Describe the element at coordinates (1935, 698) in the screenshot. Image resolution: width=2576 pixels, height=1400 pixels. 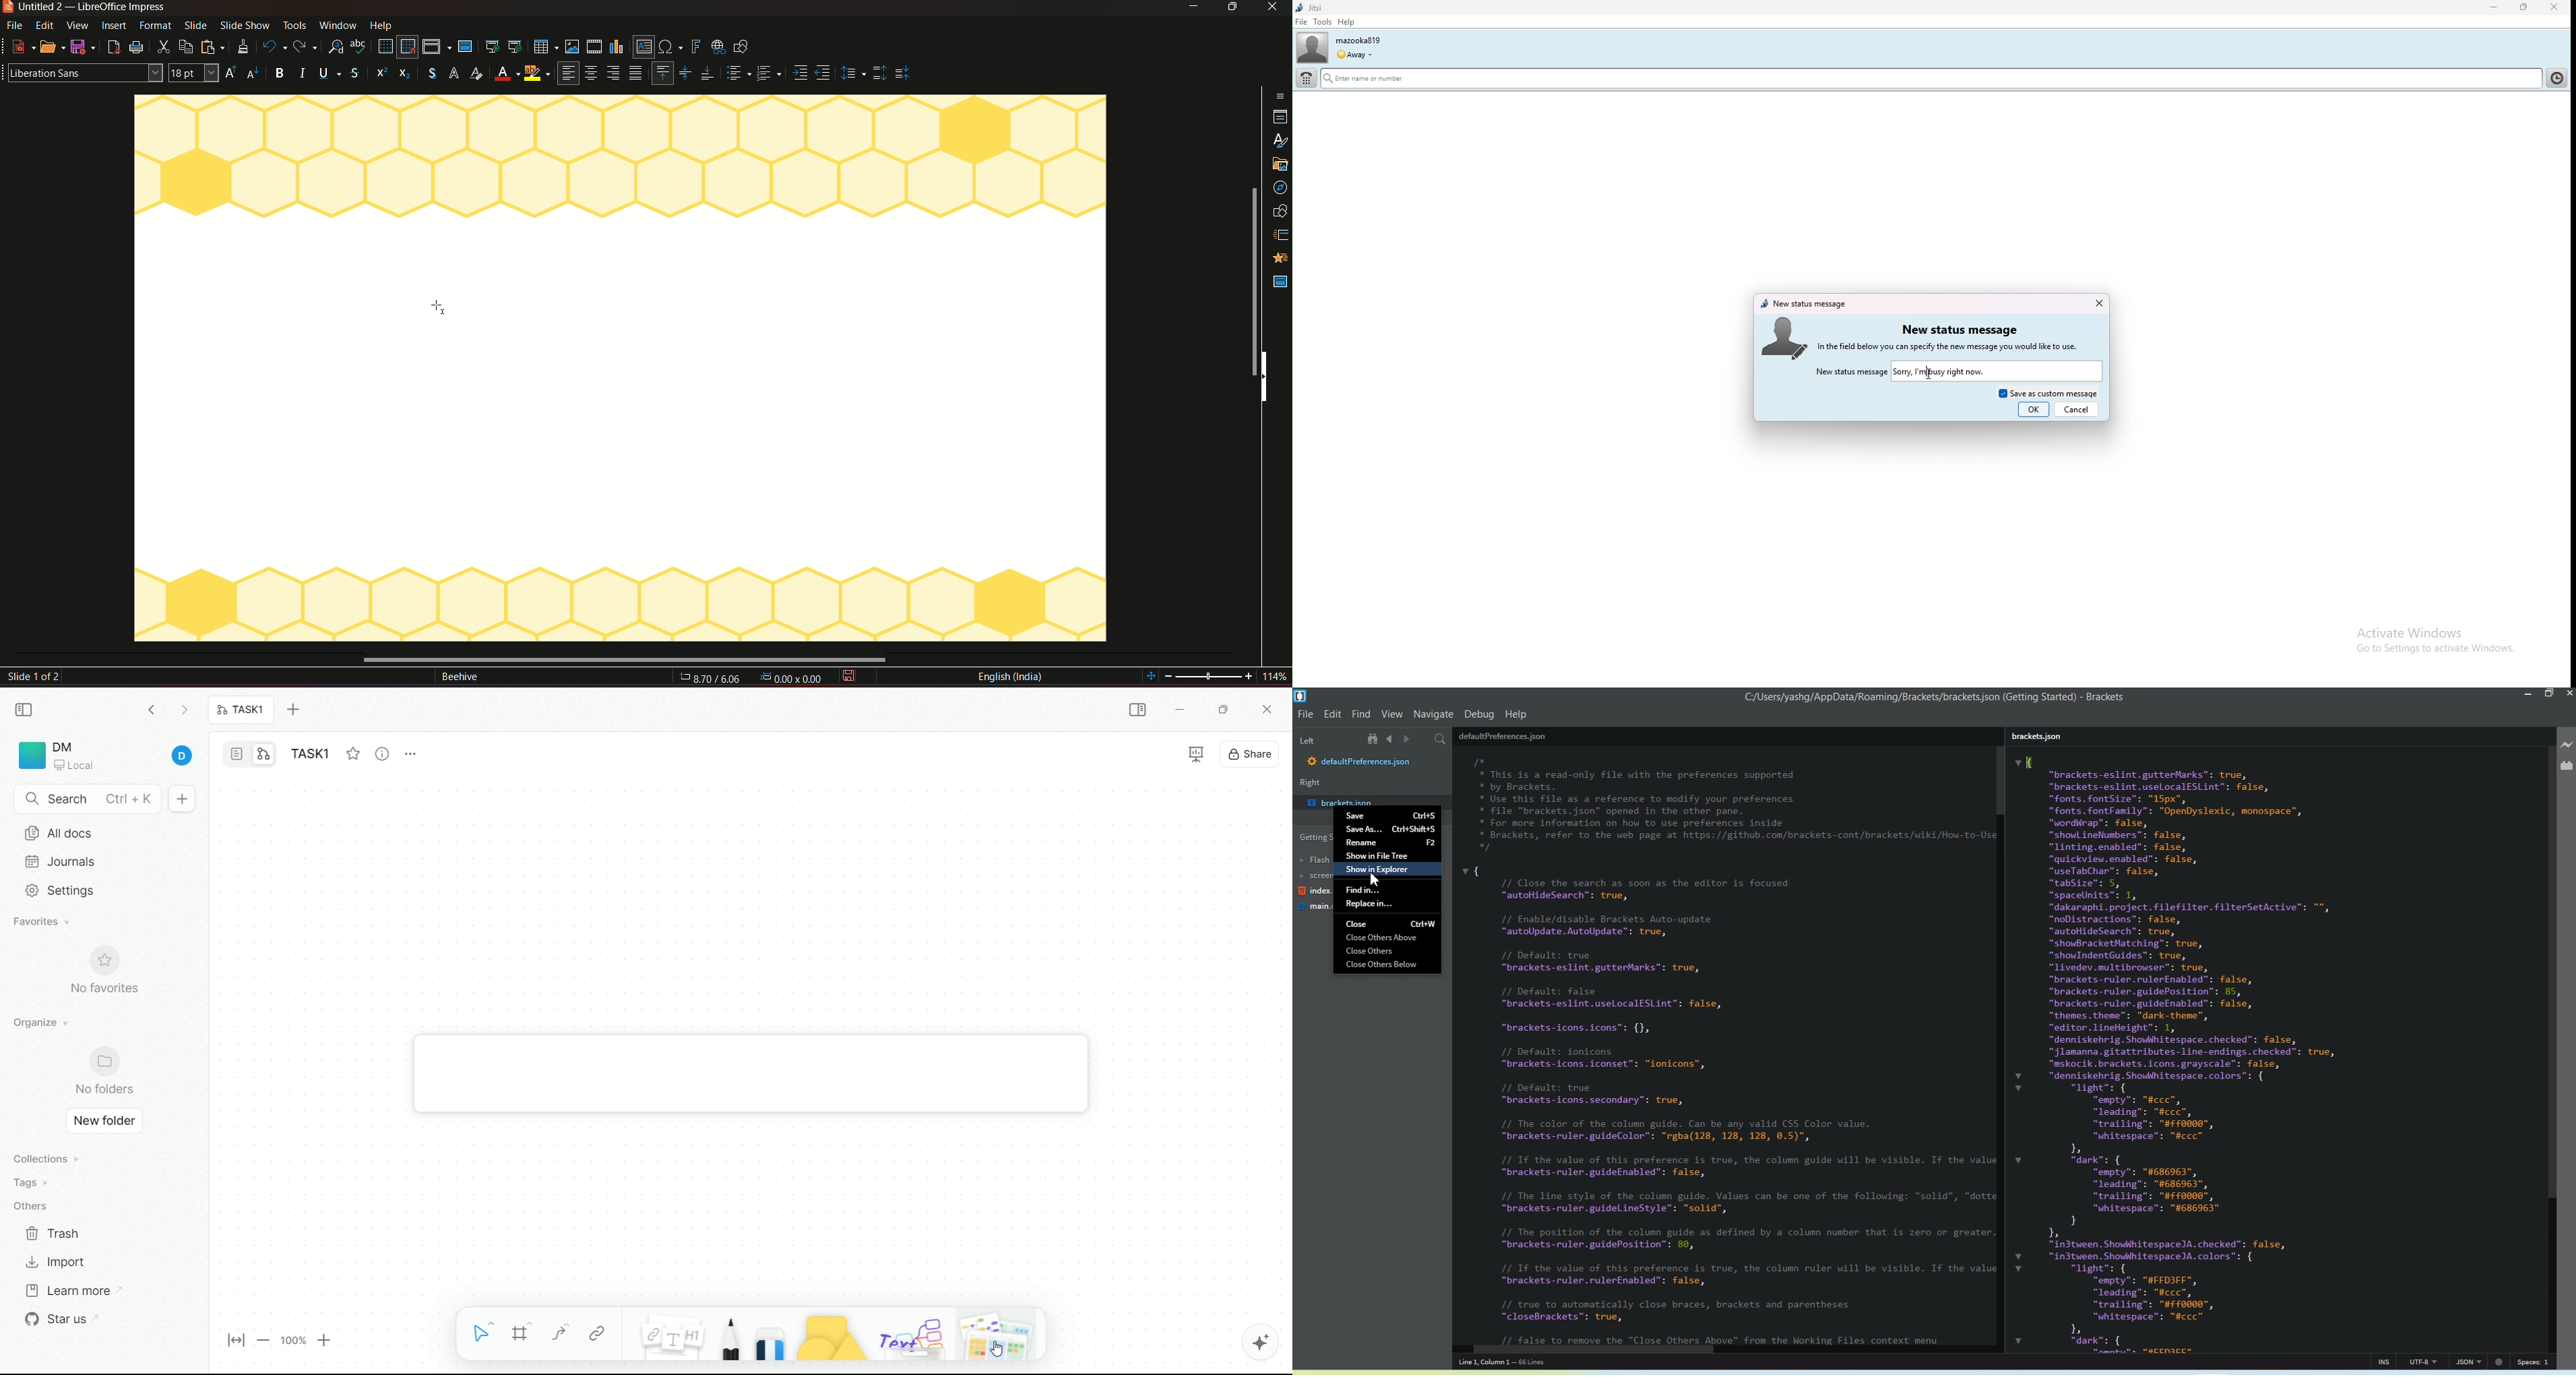
I see `c:/users/yashg/appdata/roaming/brackets/brackets.json (getting started)-brackets` at that location.